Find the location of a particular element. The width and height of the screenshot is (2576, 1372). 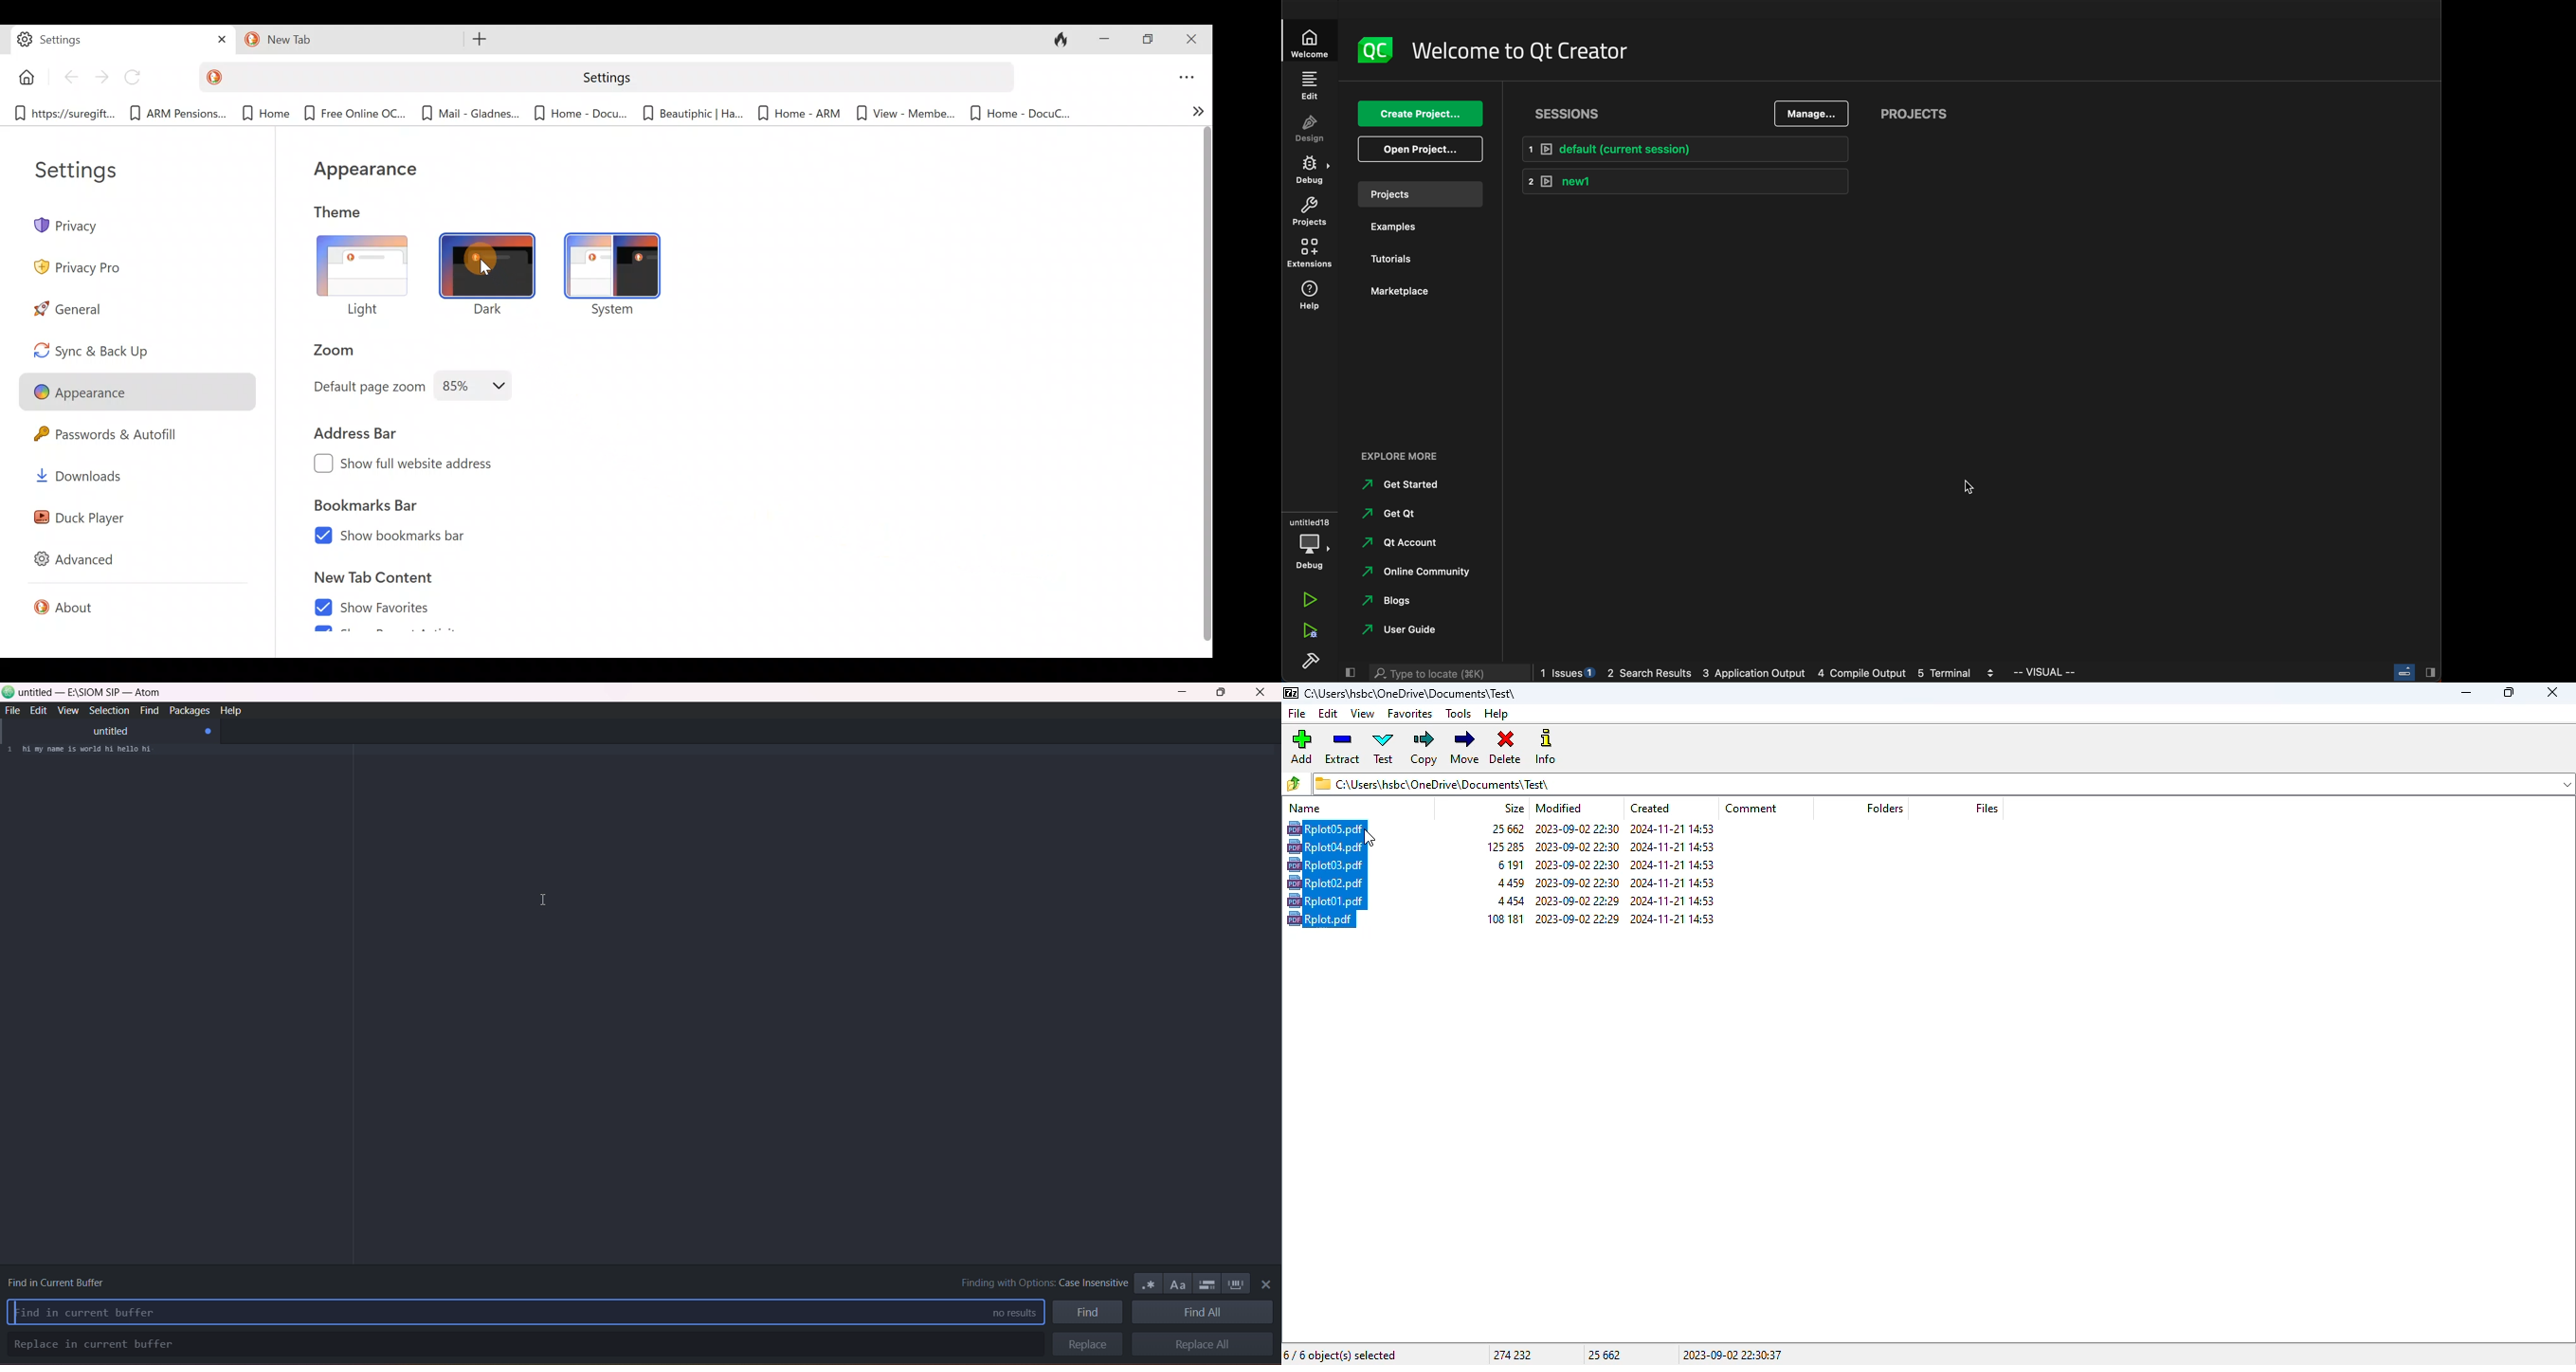

created date & time is located at coordinates (1673, 864).